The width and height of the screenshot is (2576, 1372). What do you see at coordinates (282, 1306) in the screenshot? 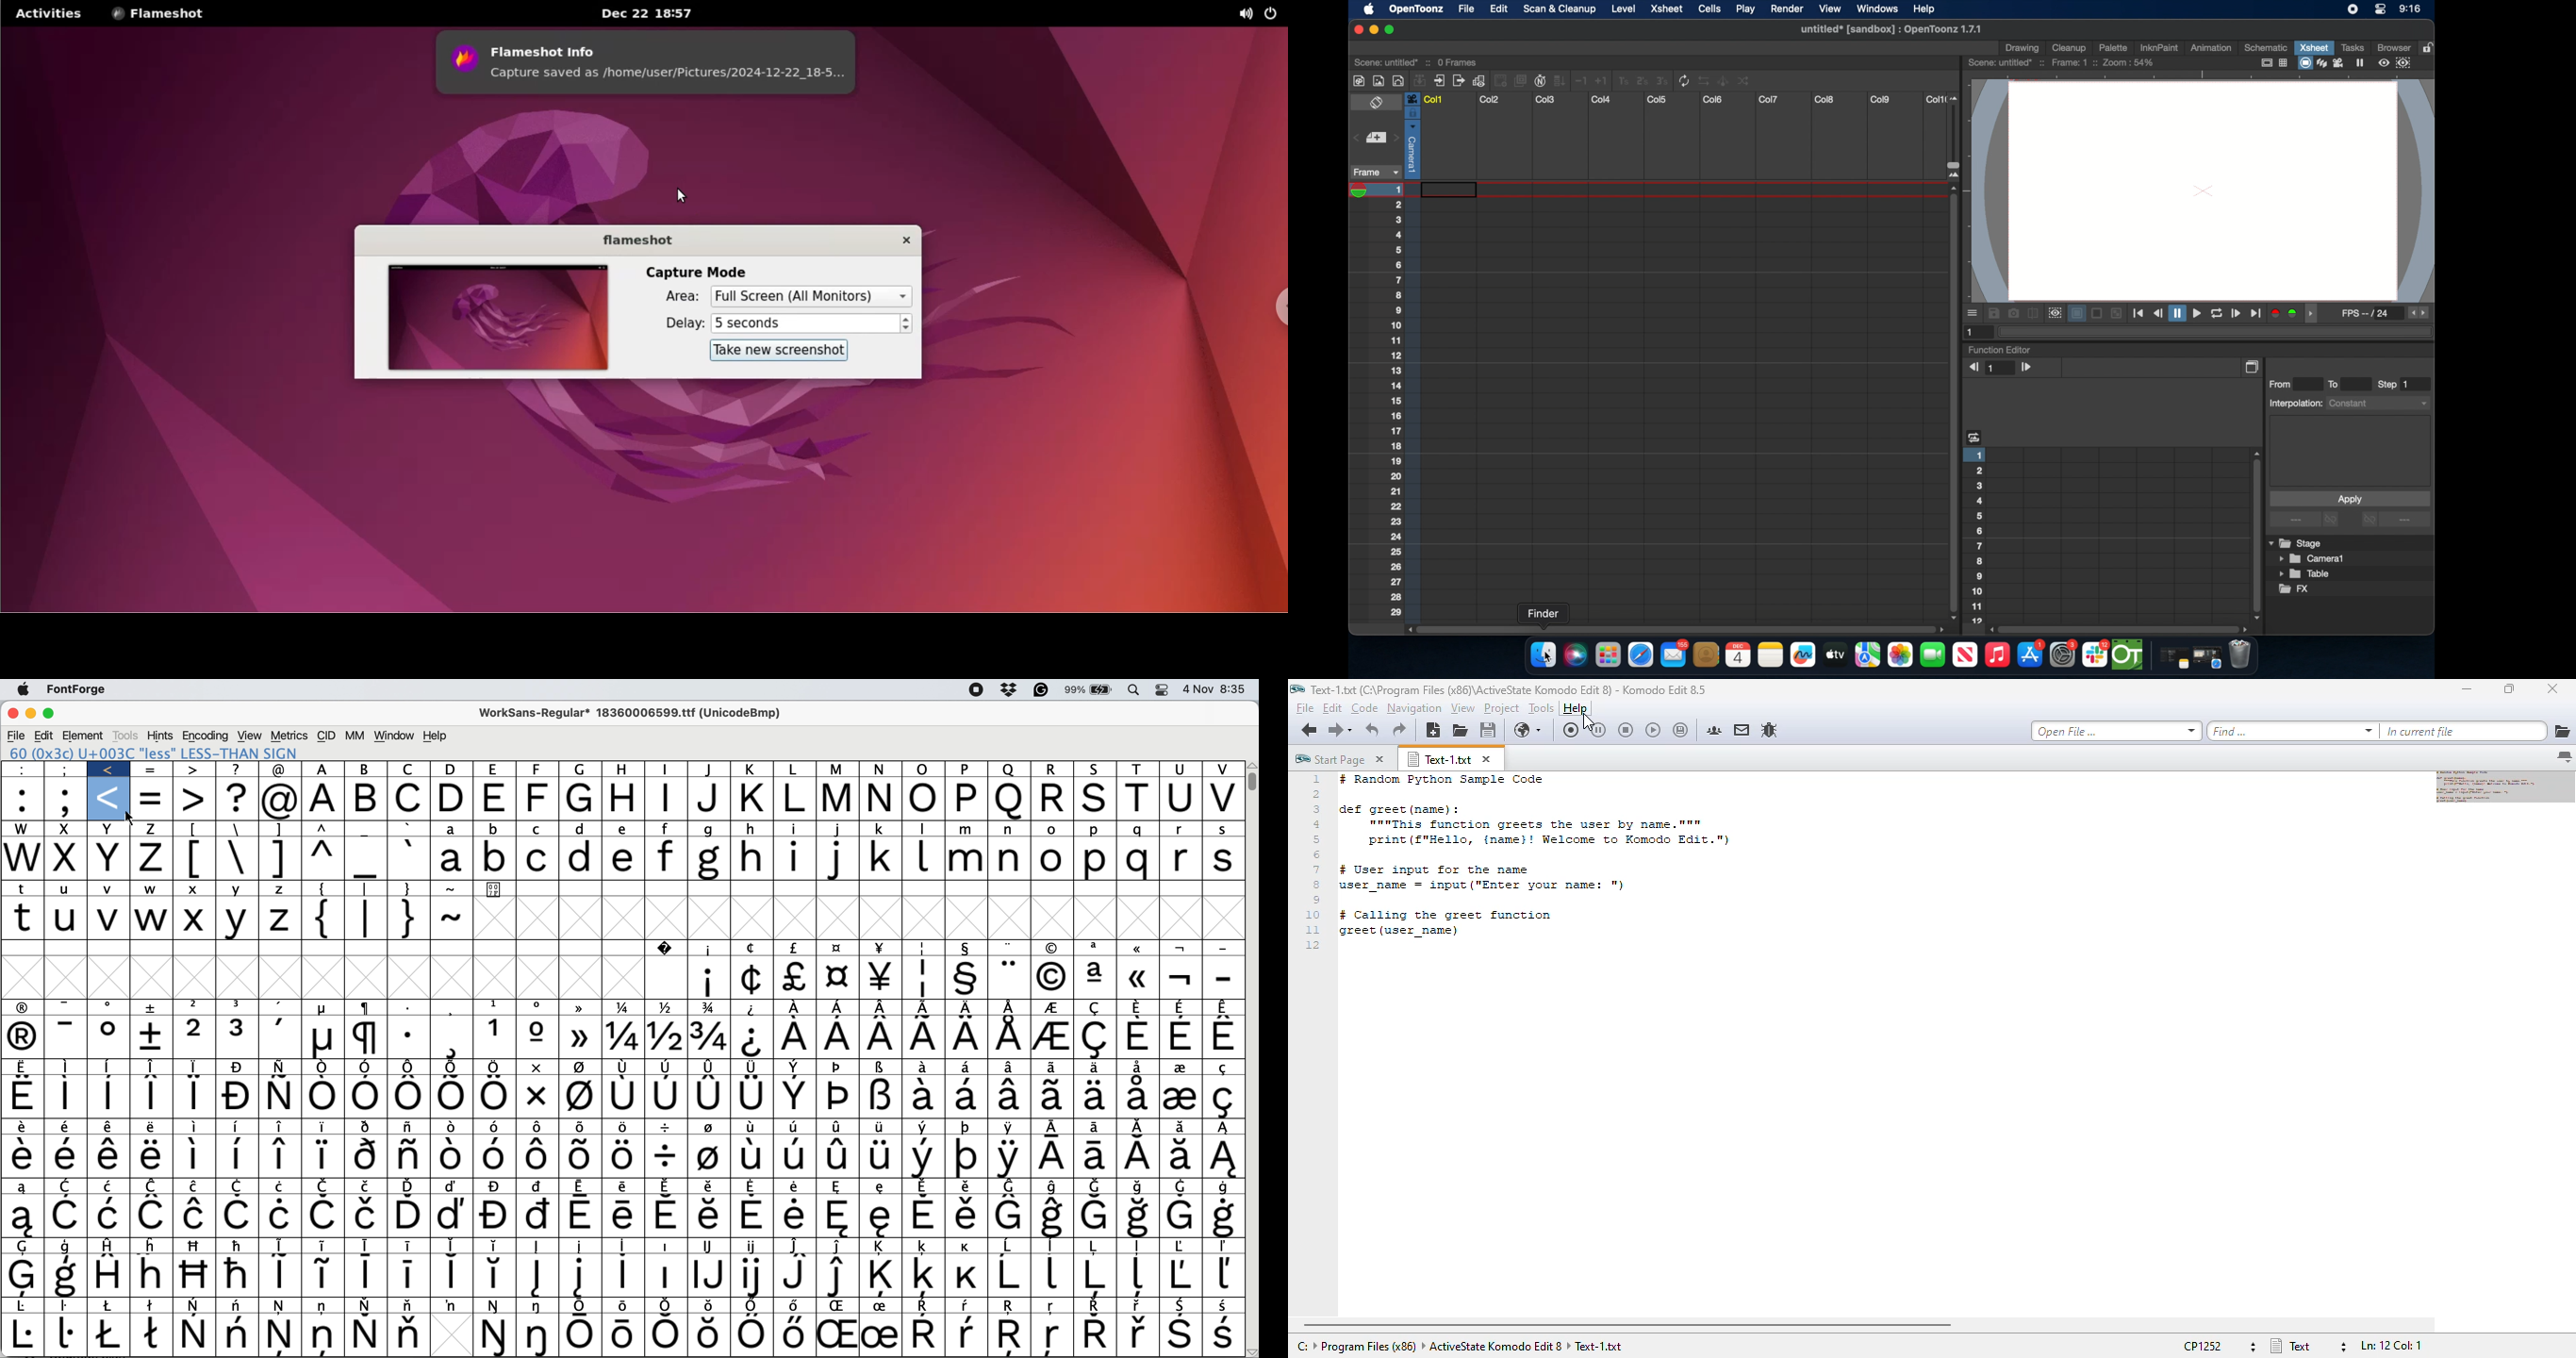
I see `Symbol` at bounding box center [282, 1306].